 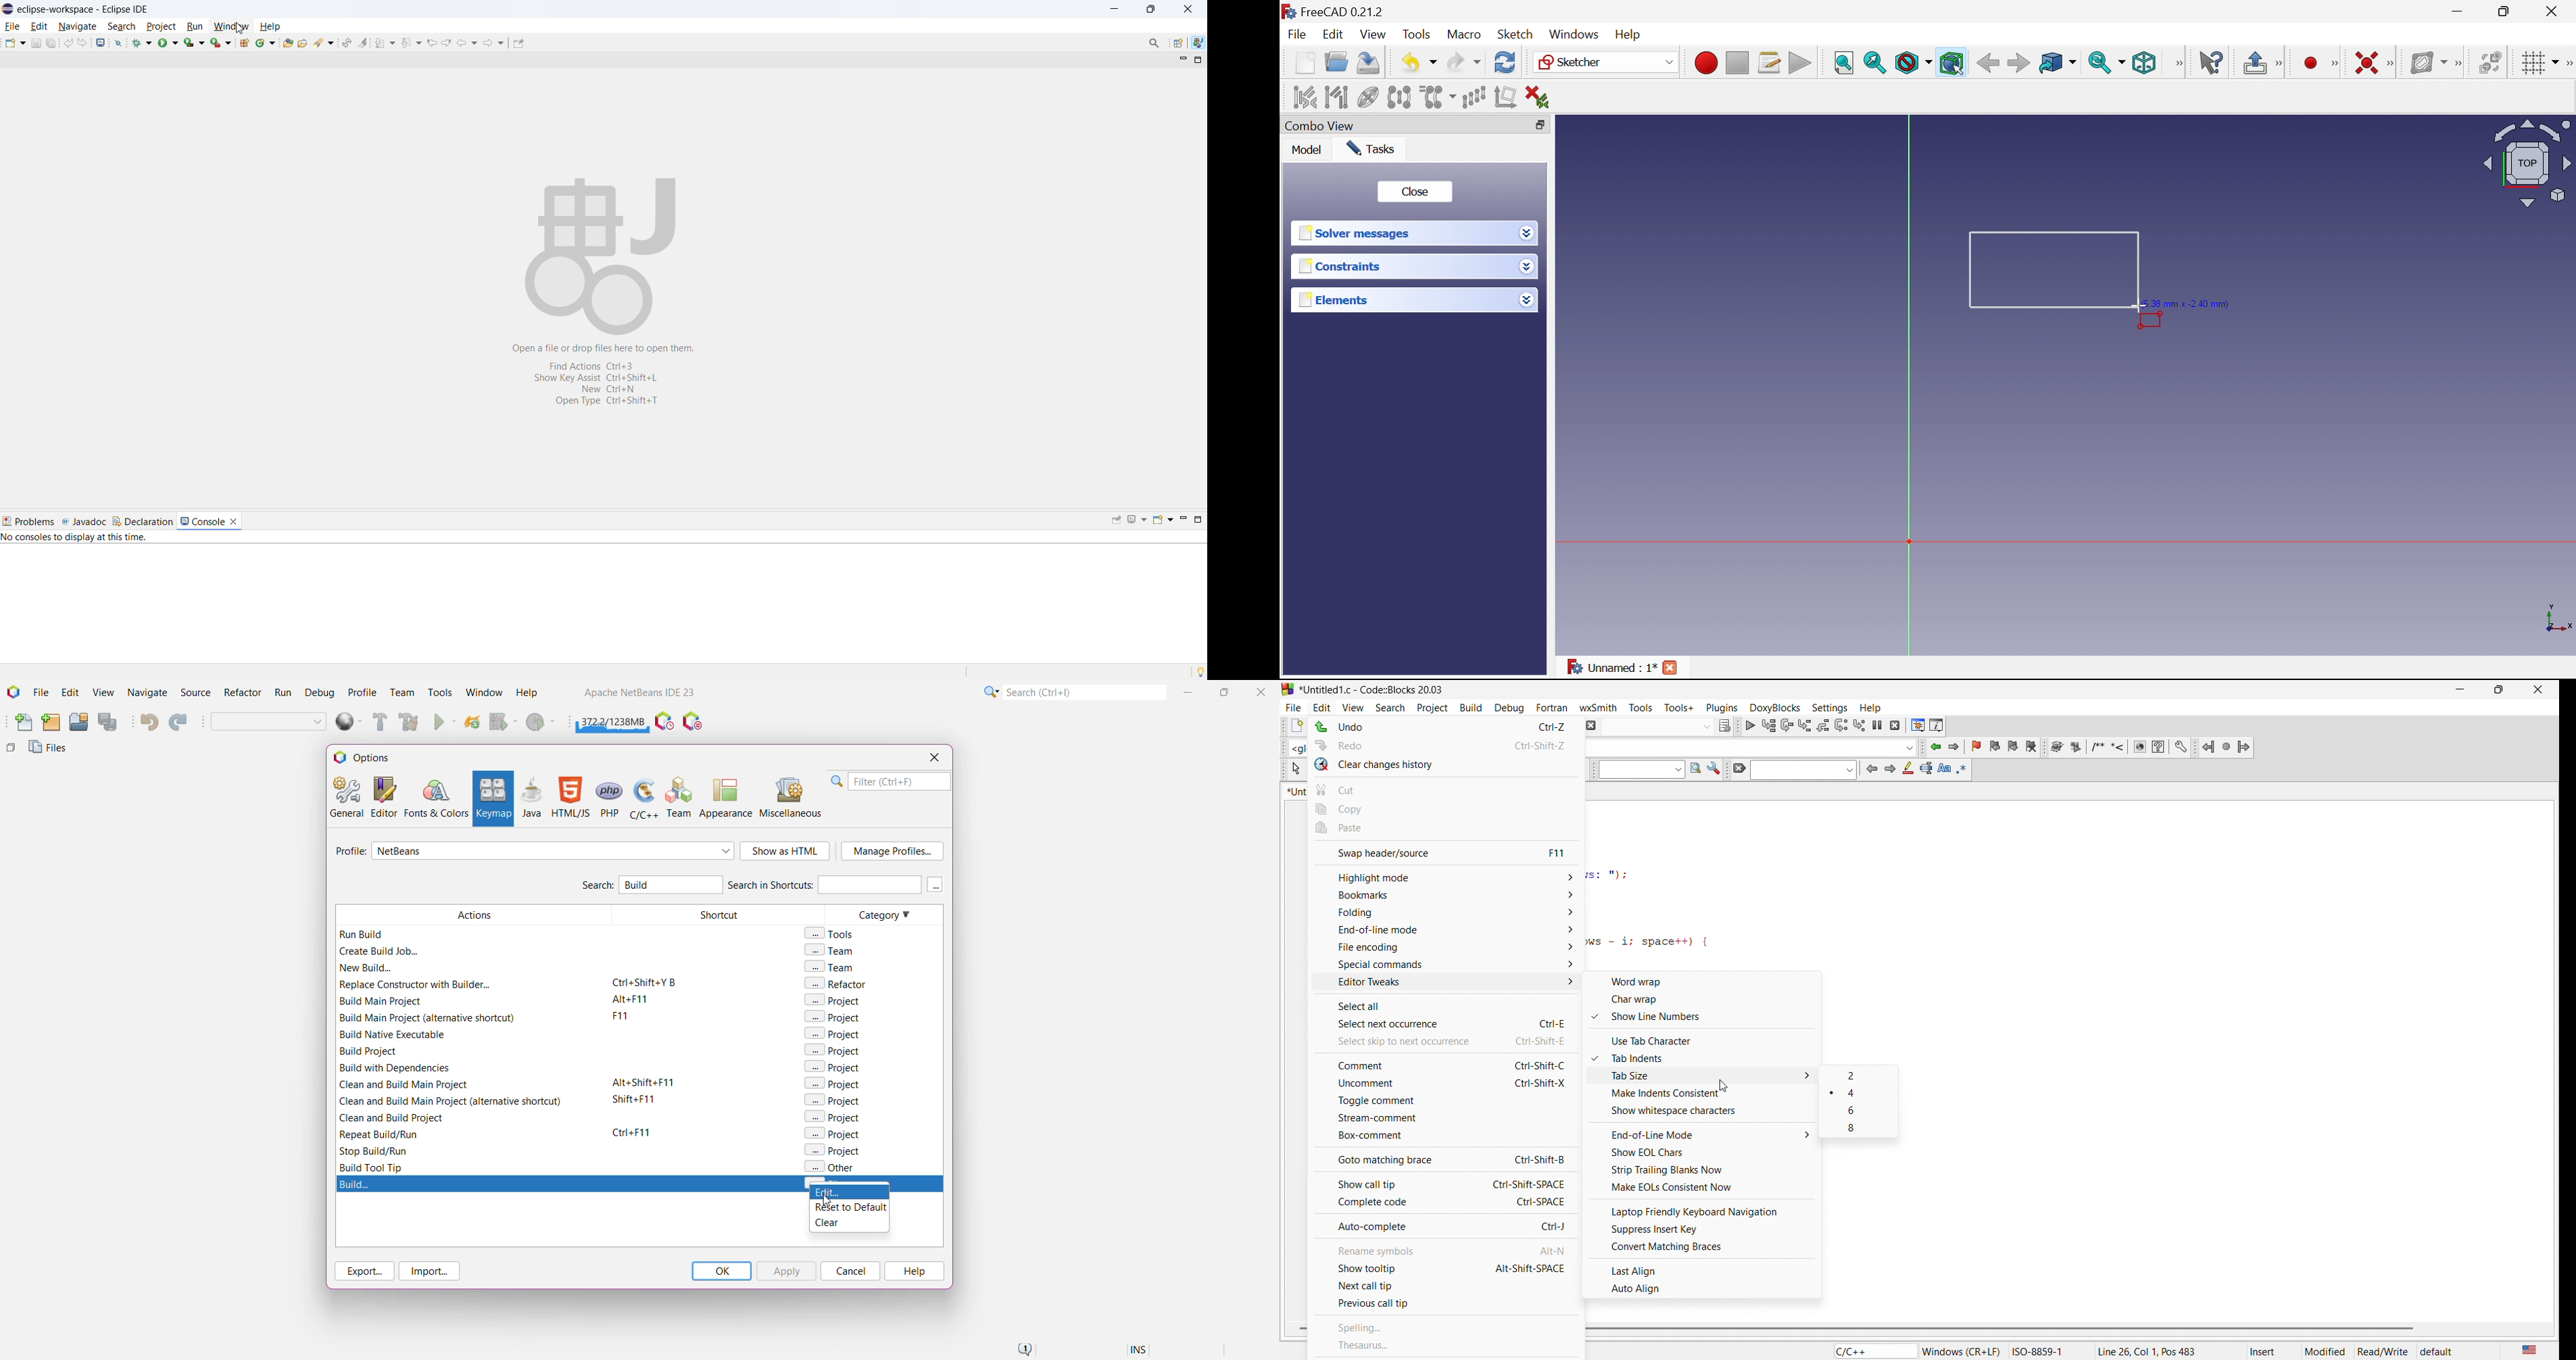 I want to click on coverage, so click(x=194, y=42).